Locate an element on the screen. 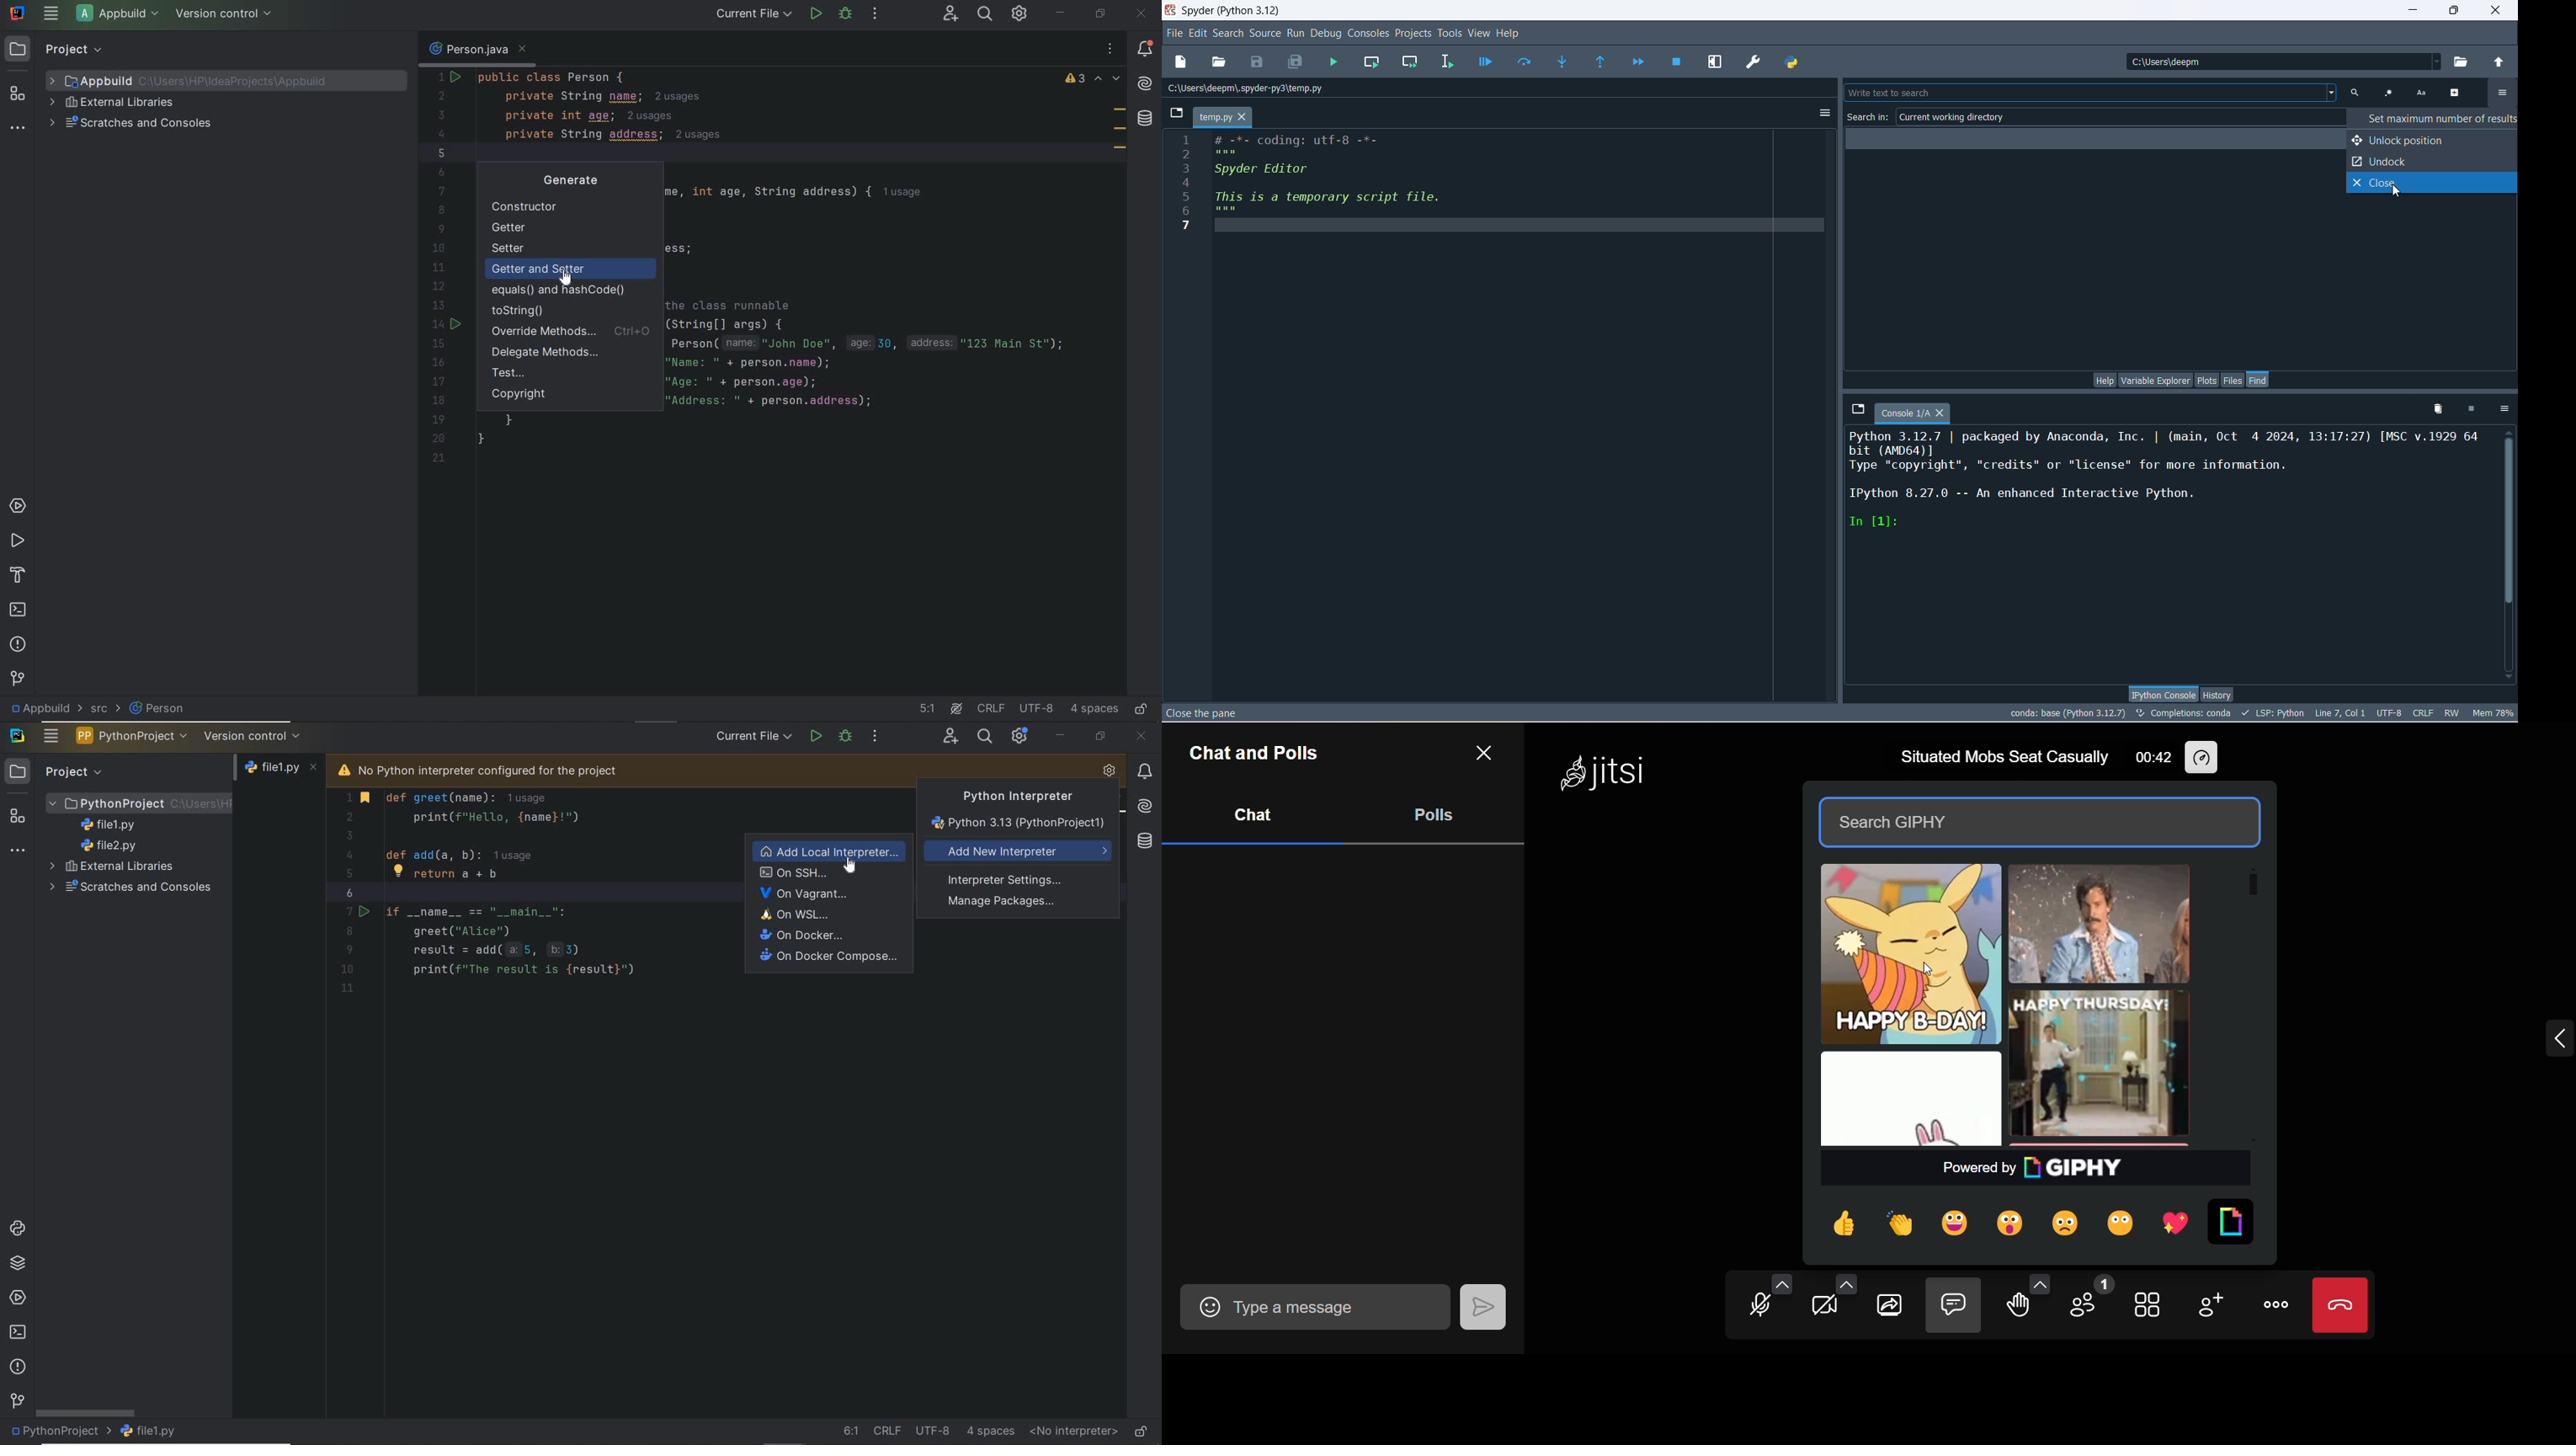  code with me is located at coordinates (949, 15).